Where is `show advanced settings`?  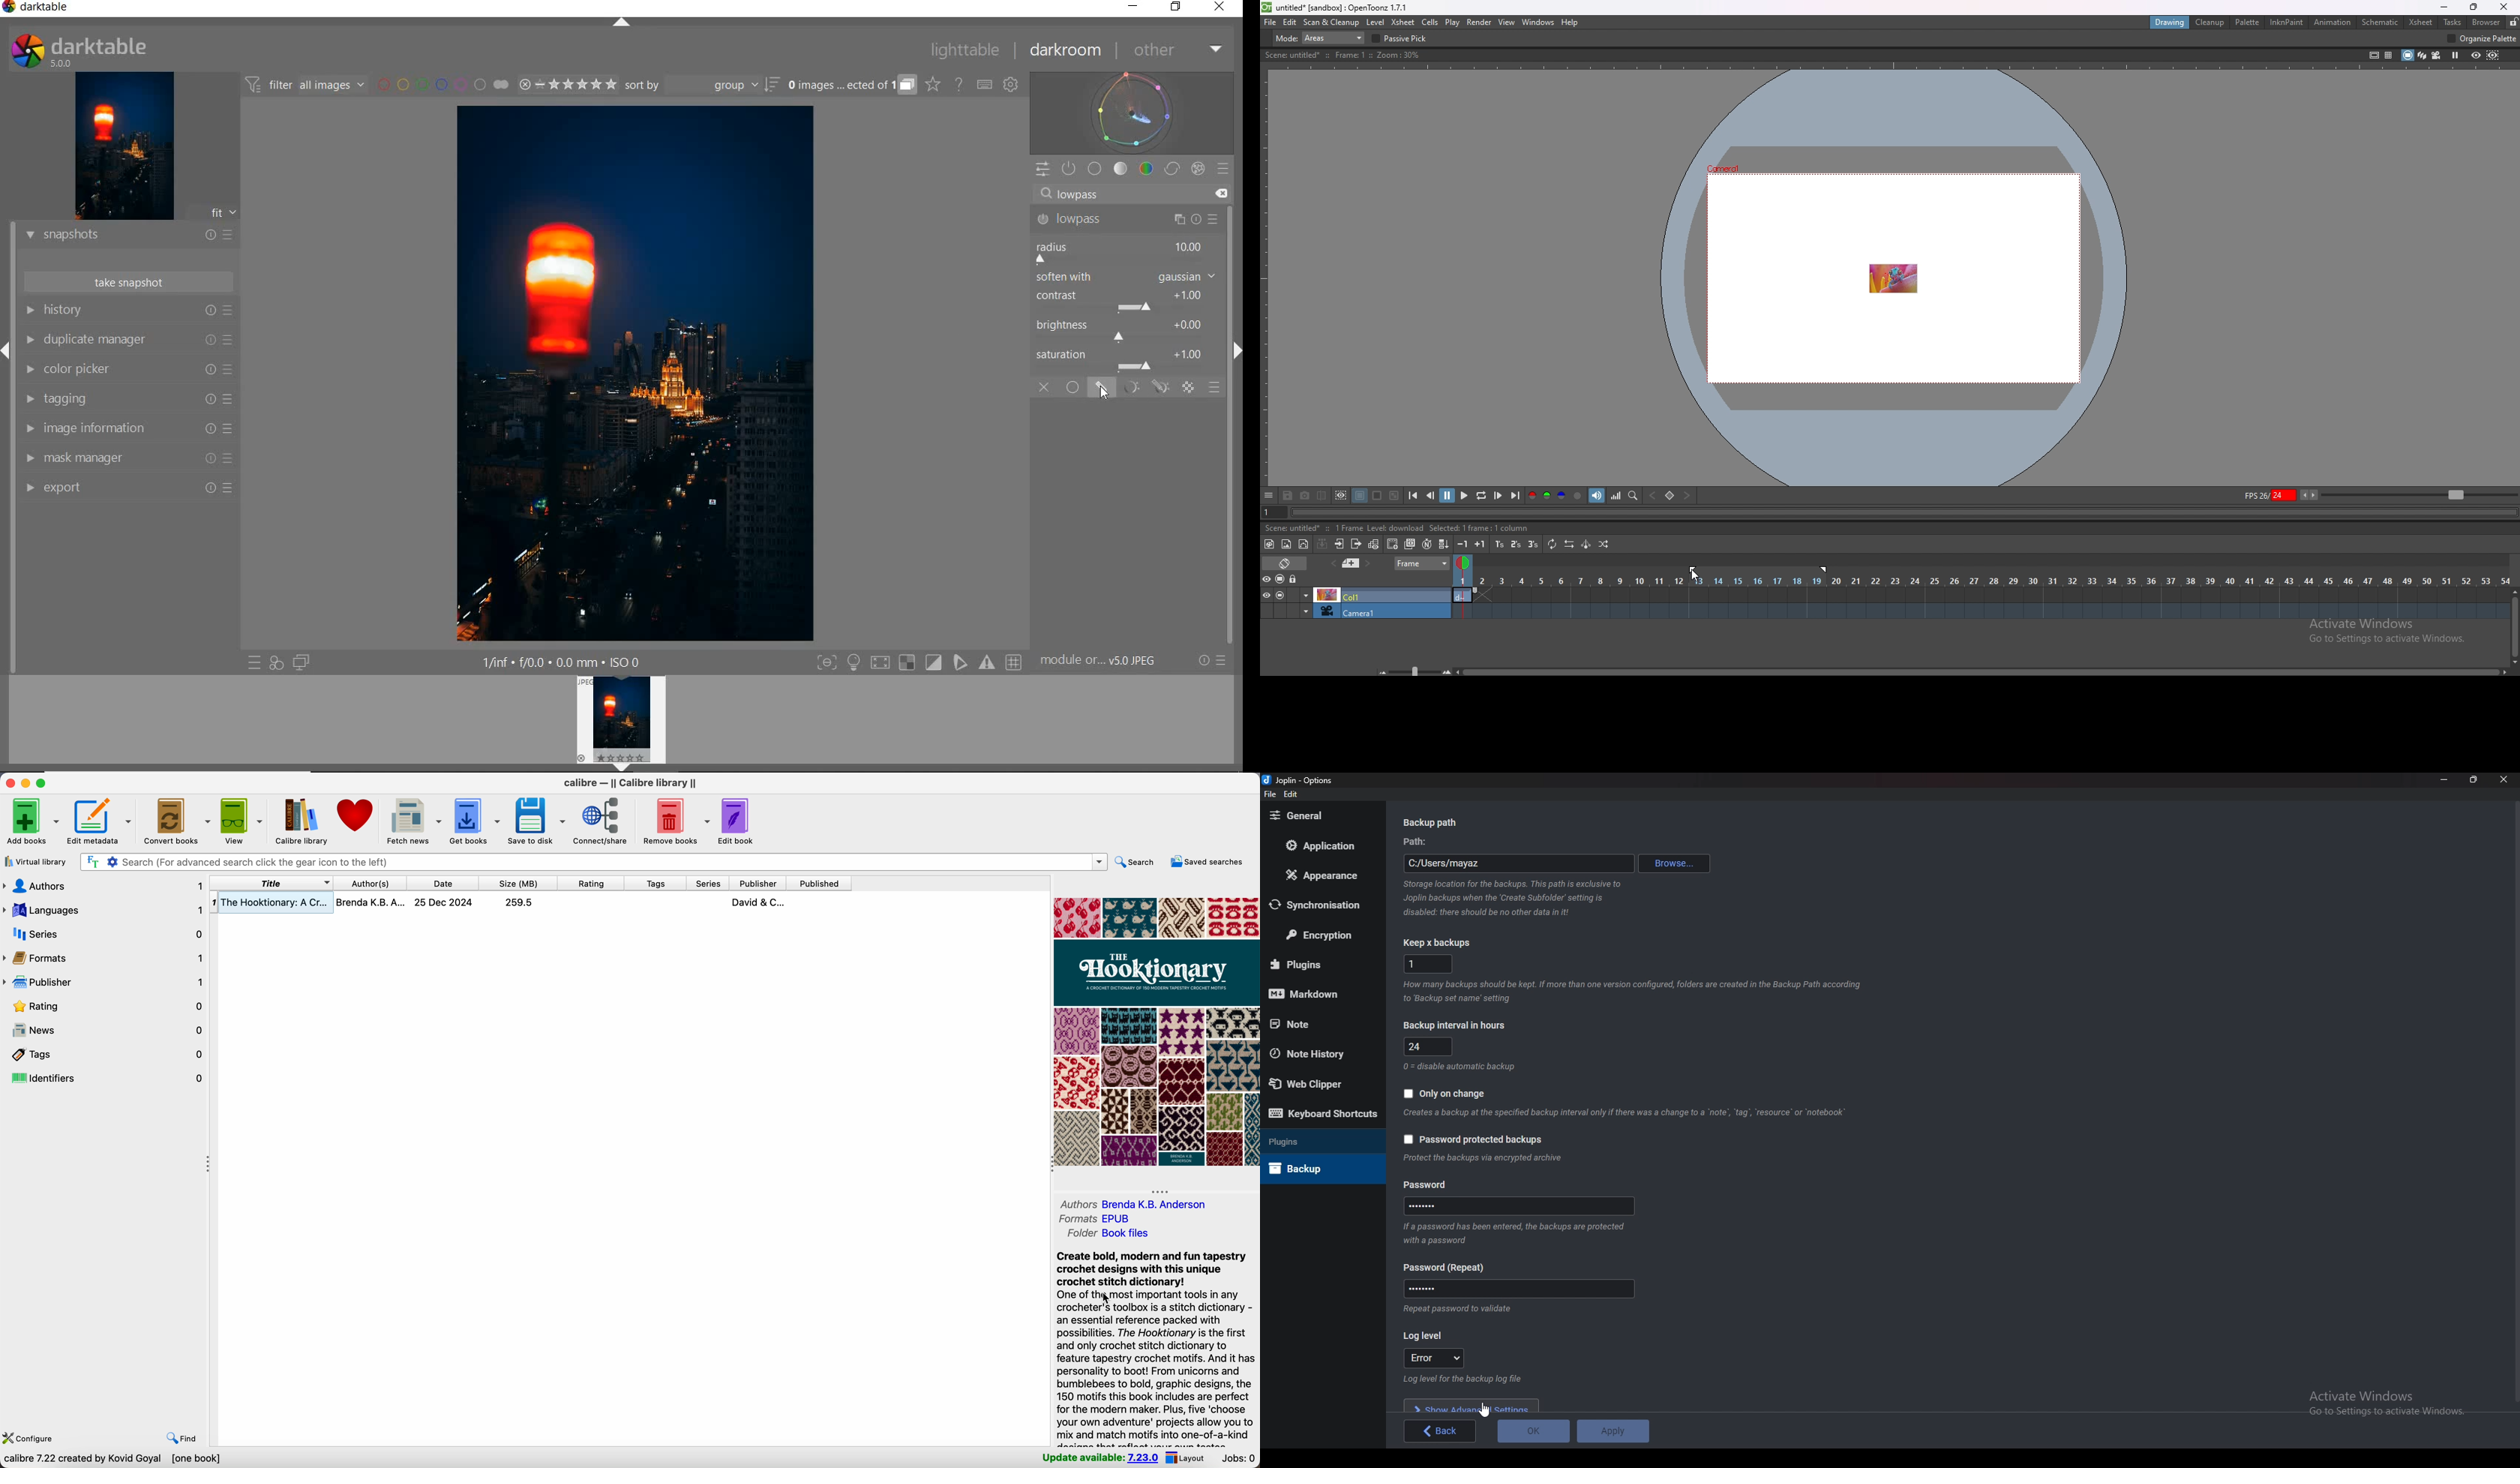 show advanced settings is located at coordinates (1471, 1405).